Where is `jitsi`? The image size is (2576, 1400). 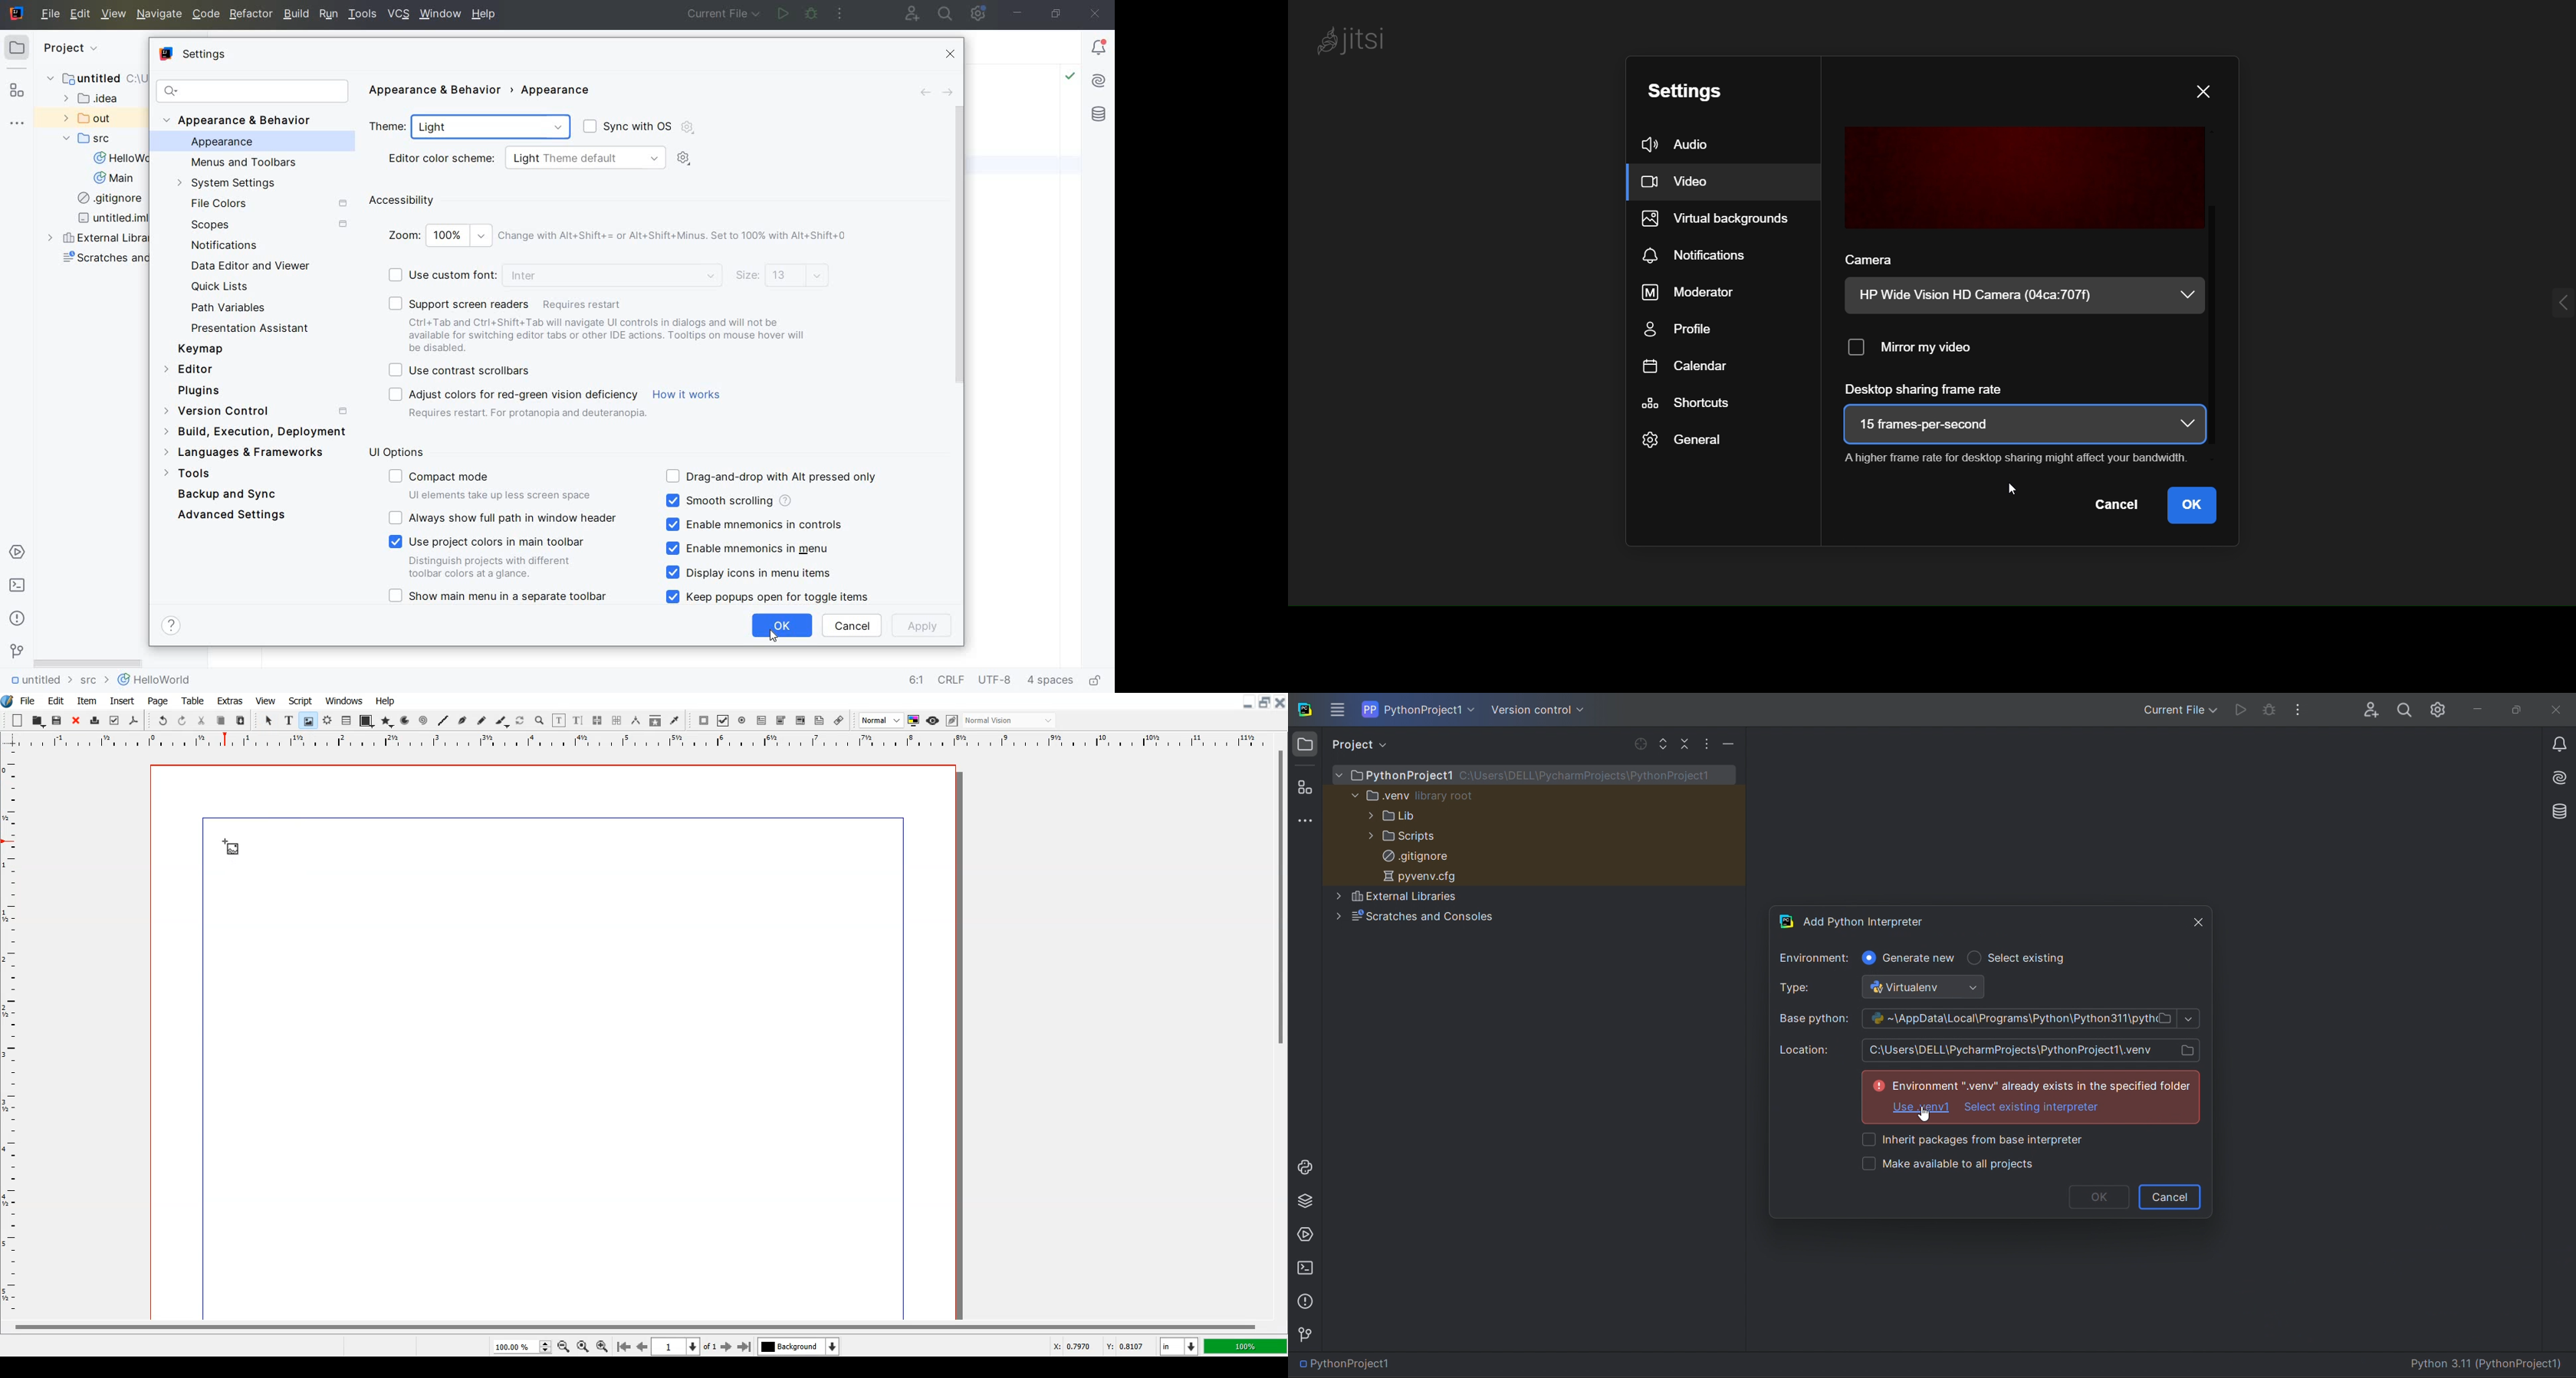 jitsi is located at coordinates (1360, 42).